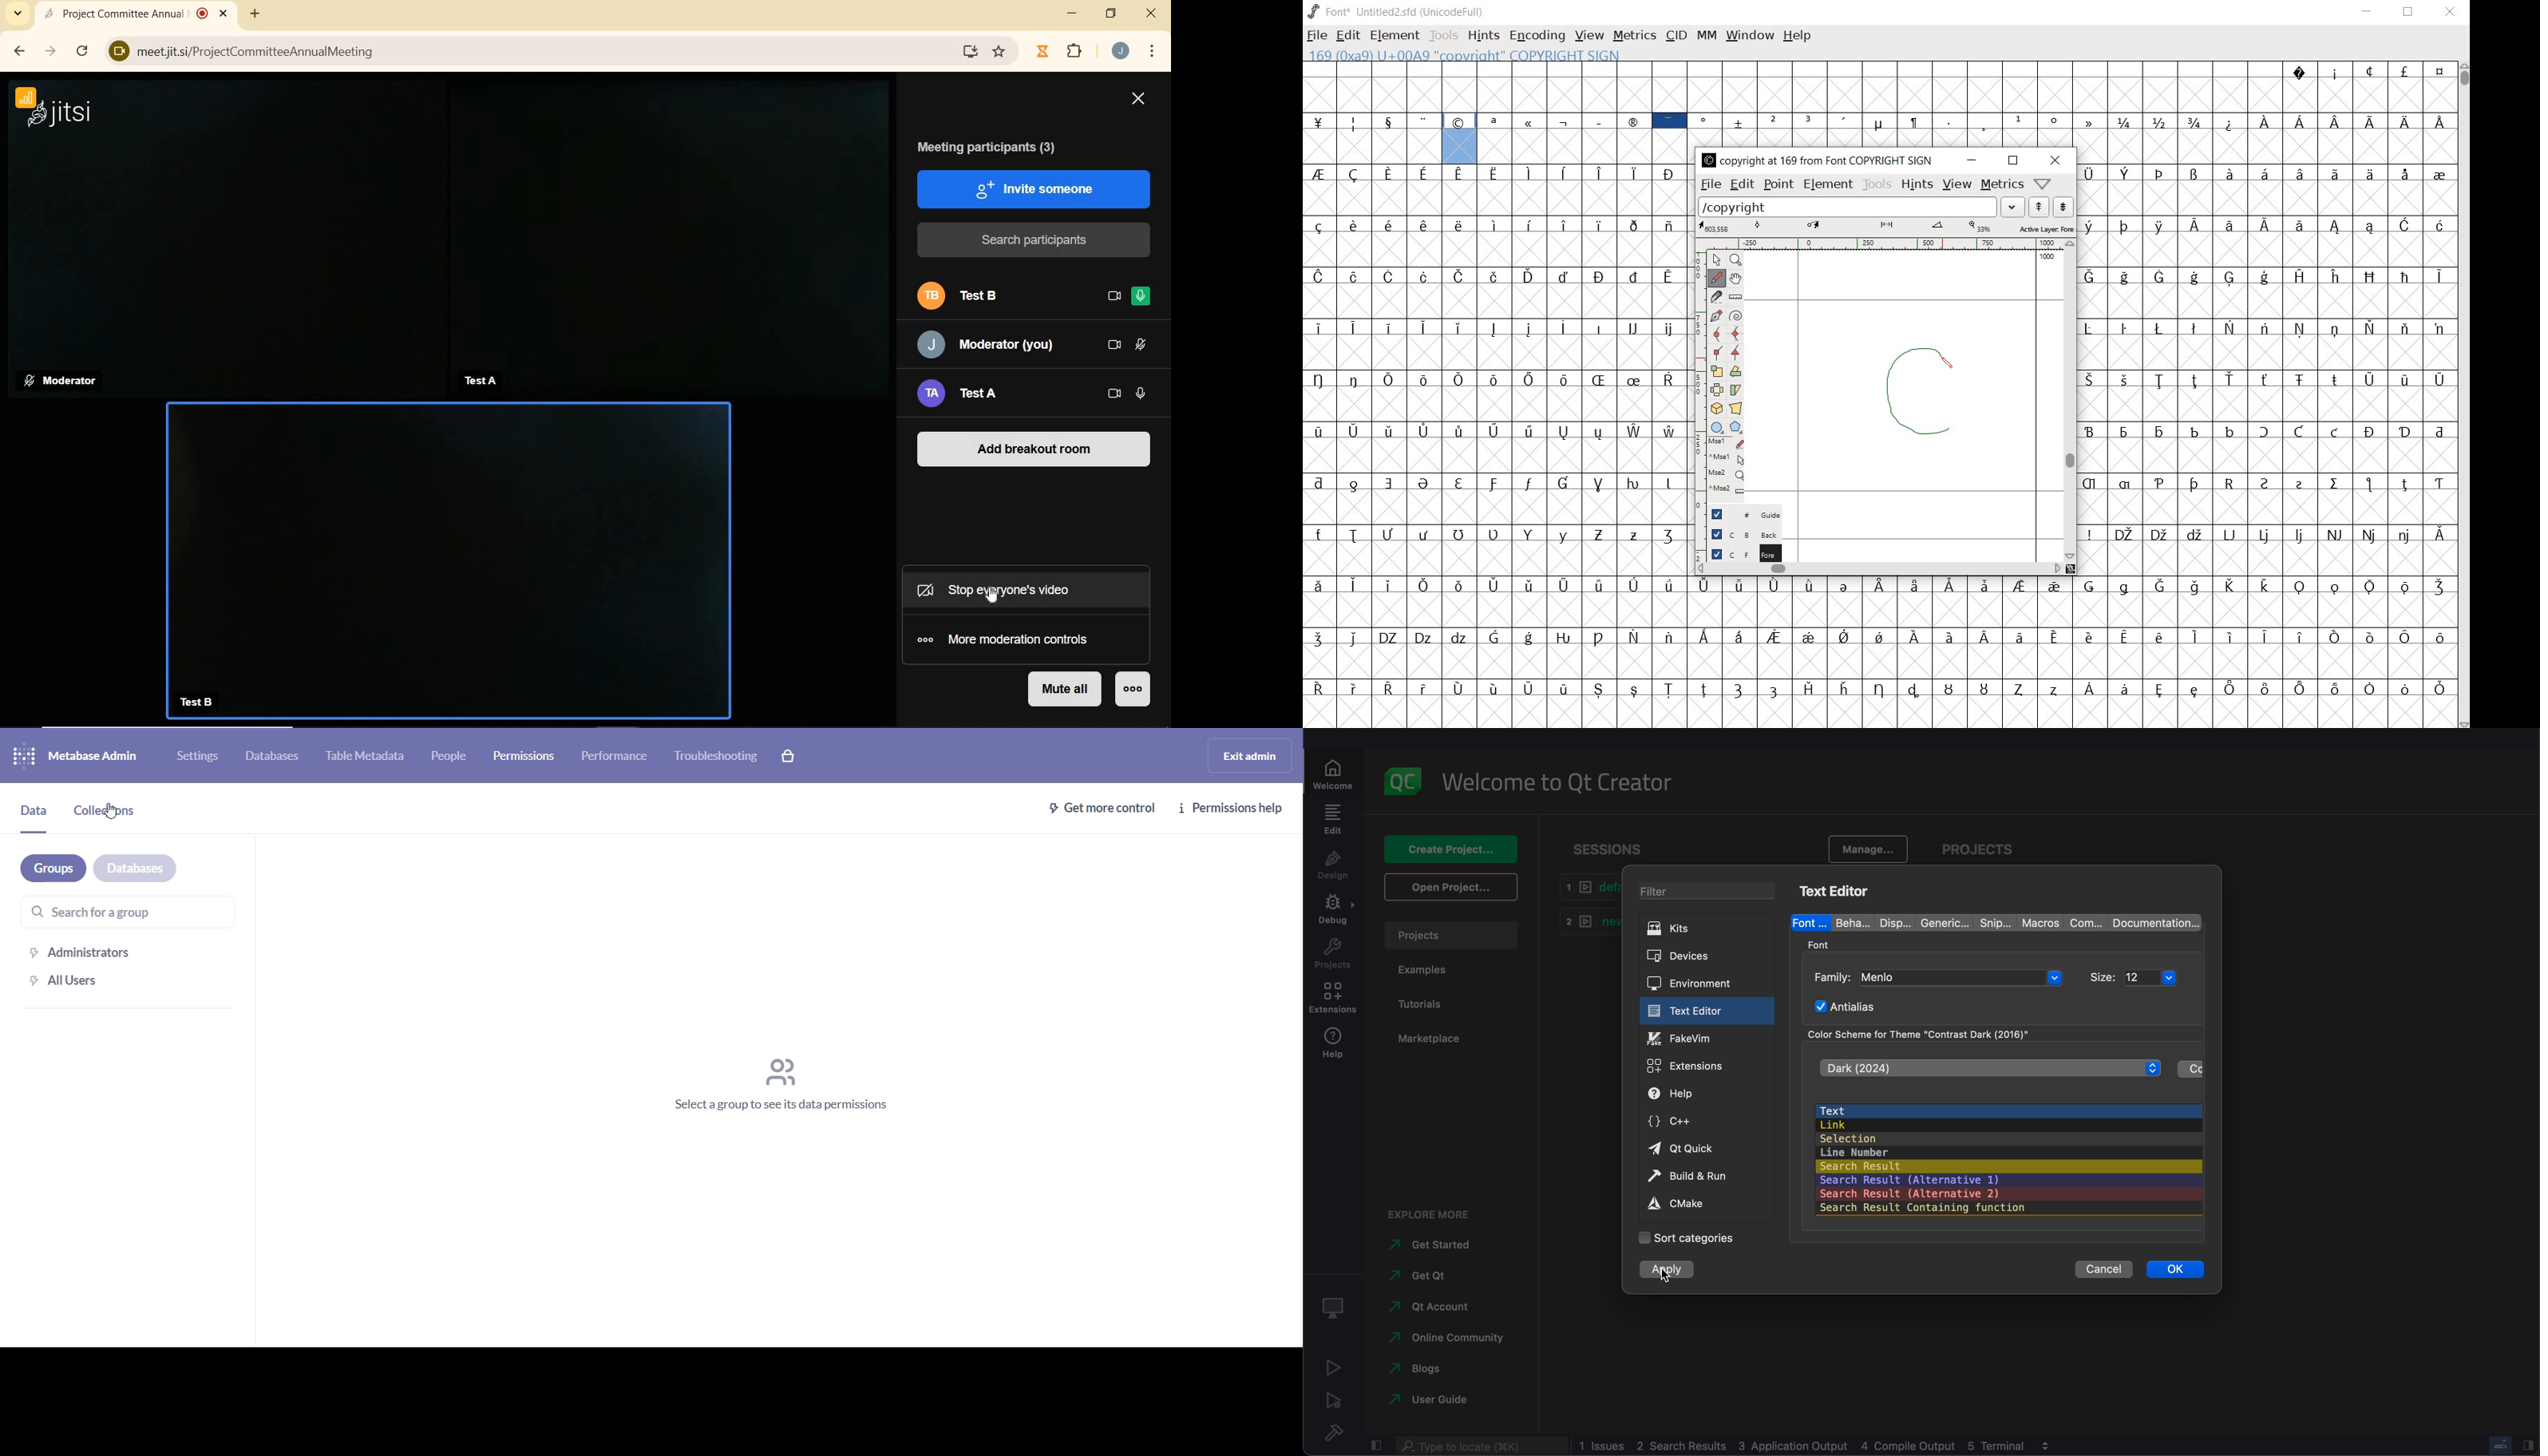  Describe the element at coordinates (1717, 390) in the screenshot. I see `flip the selection` at that location.